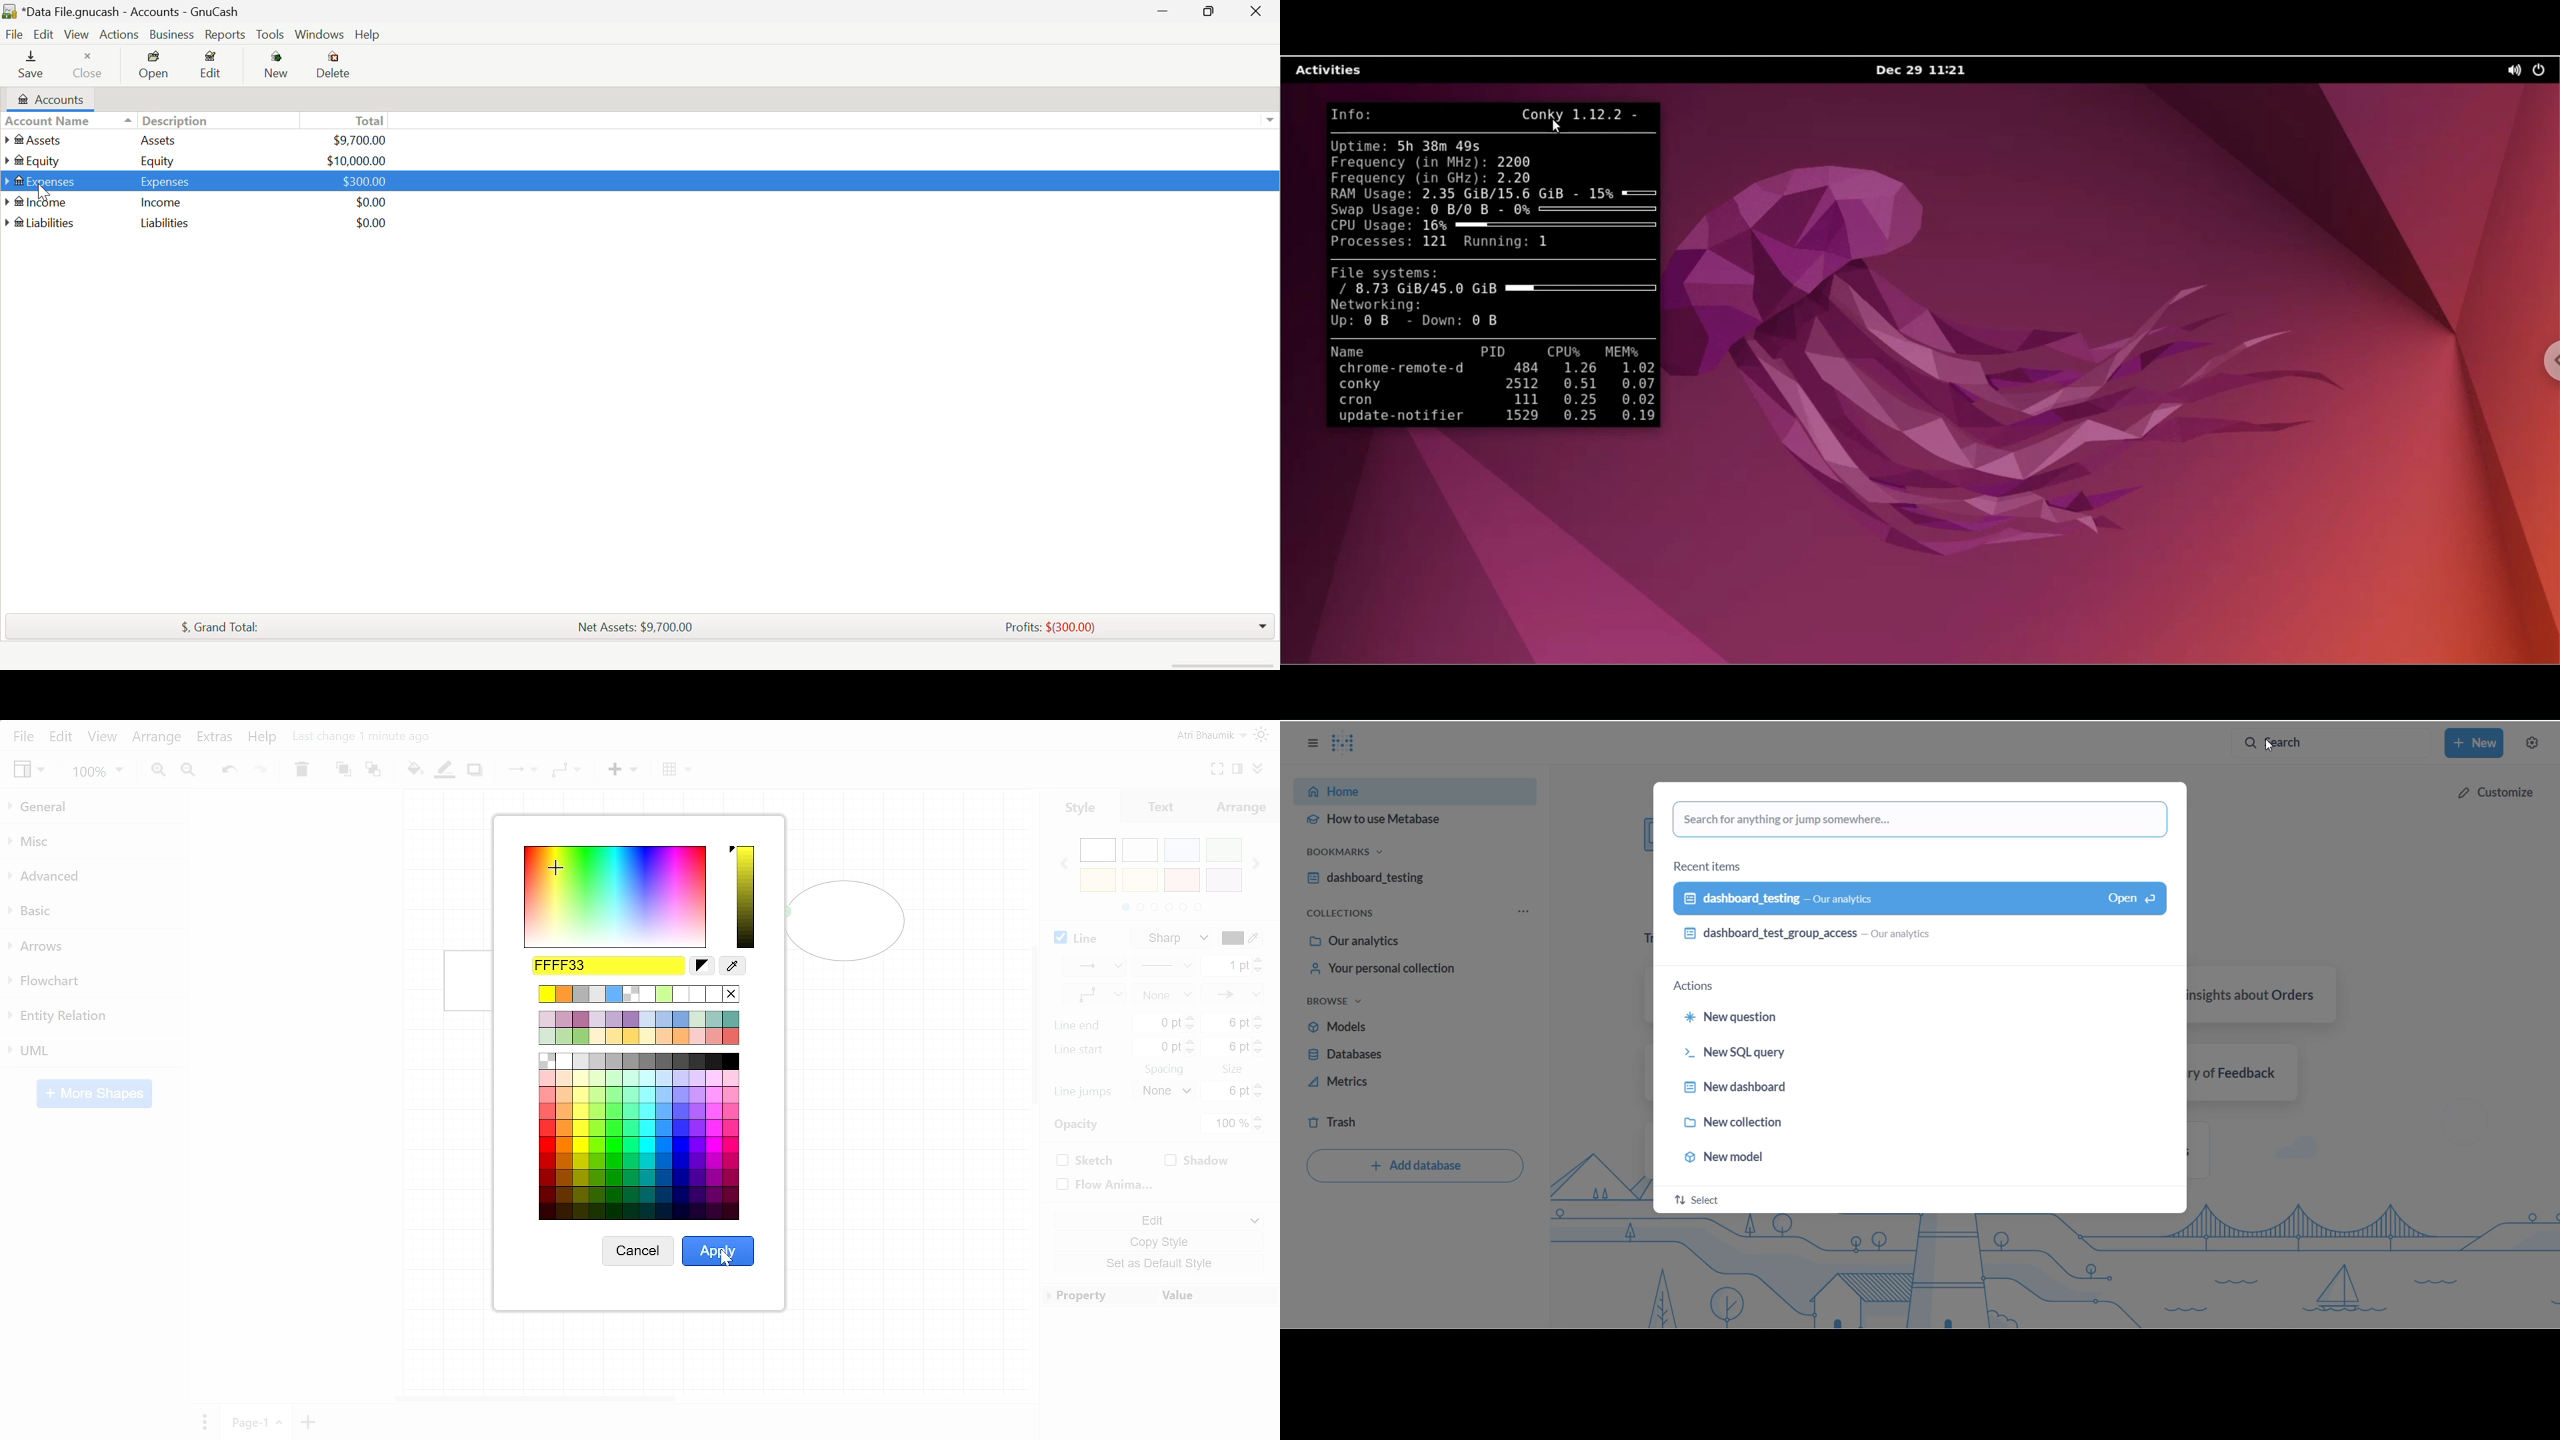 The height and width of the screenshot is (1456, 2576). I want to click on Profits: $(300.00), so click(1053, 627).